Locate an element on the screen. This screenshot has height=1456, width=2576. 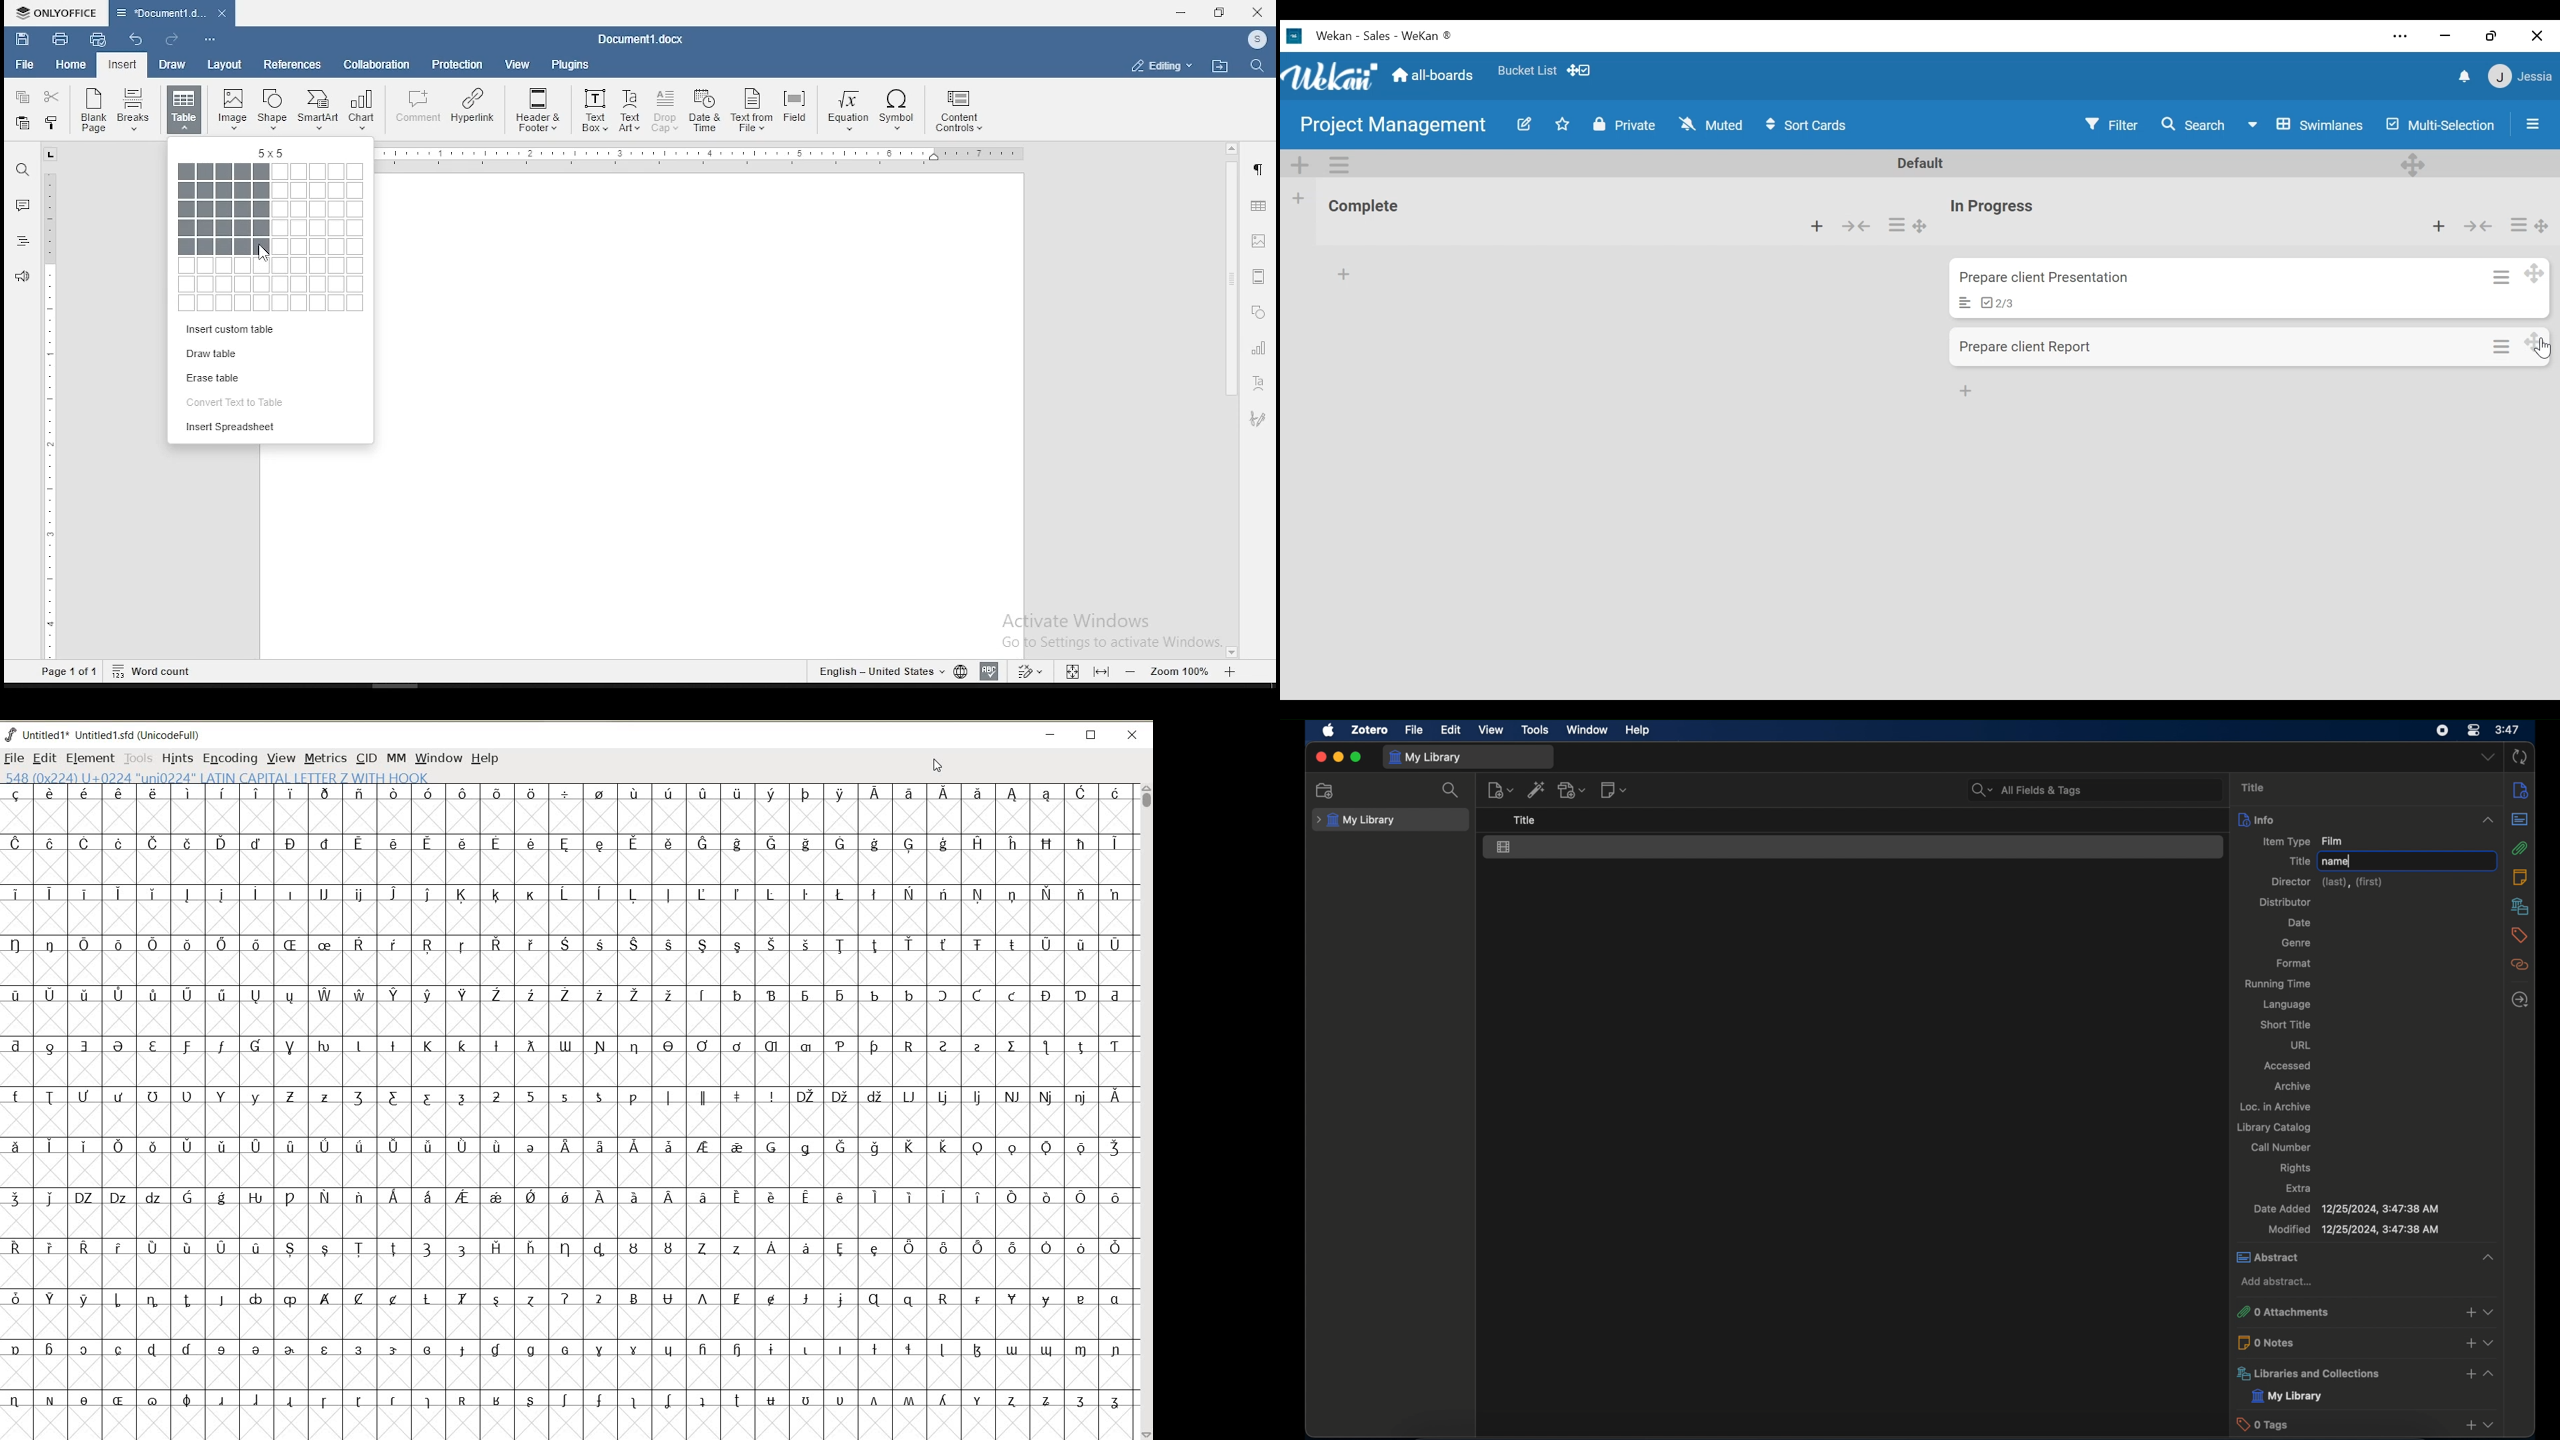
Add card to the top of the list is located at coordinates (1818, 226).